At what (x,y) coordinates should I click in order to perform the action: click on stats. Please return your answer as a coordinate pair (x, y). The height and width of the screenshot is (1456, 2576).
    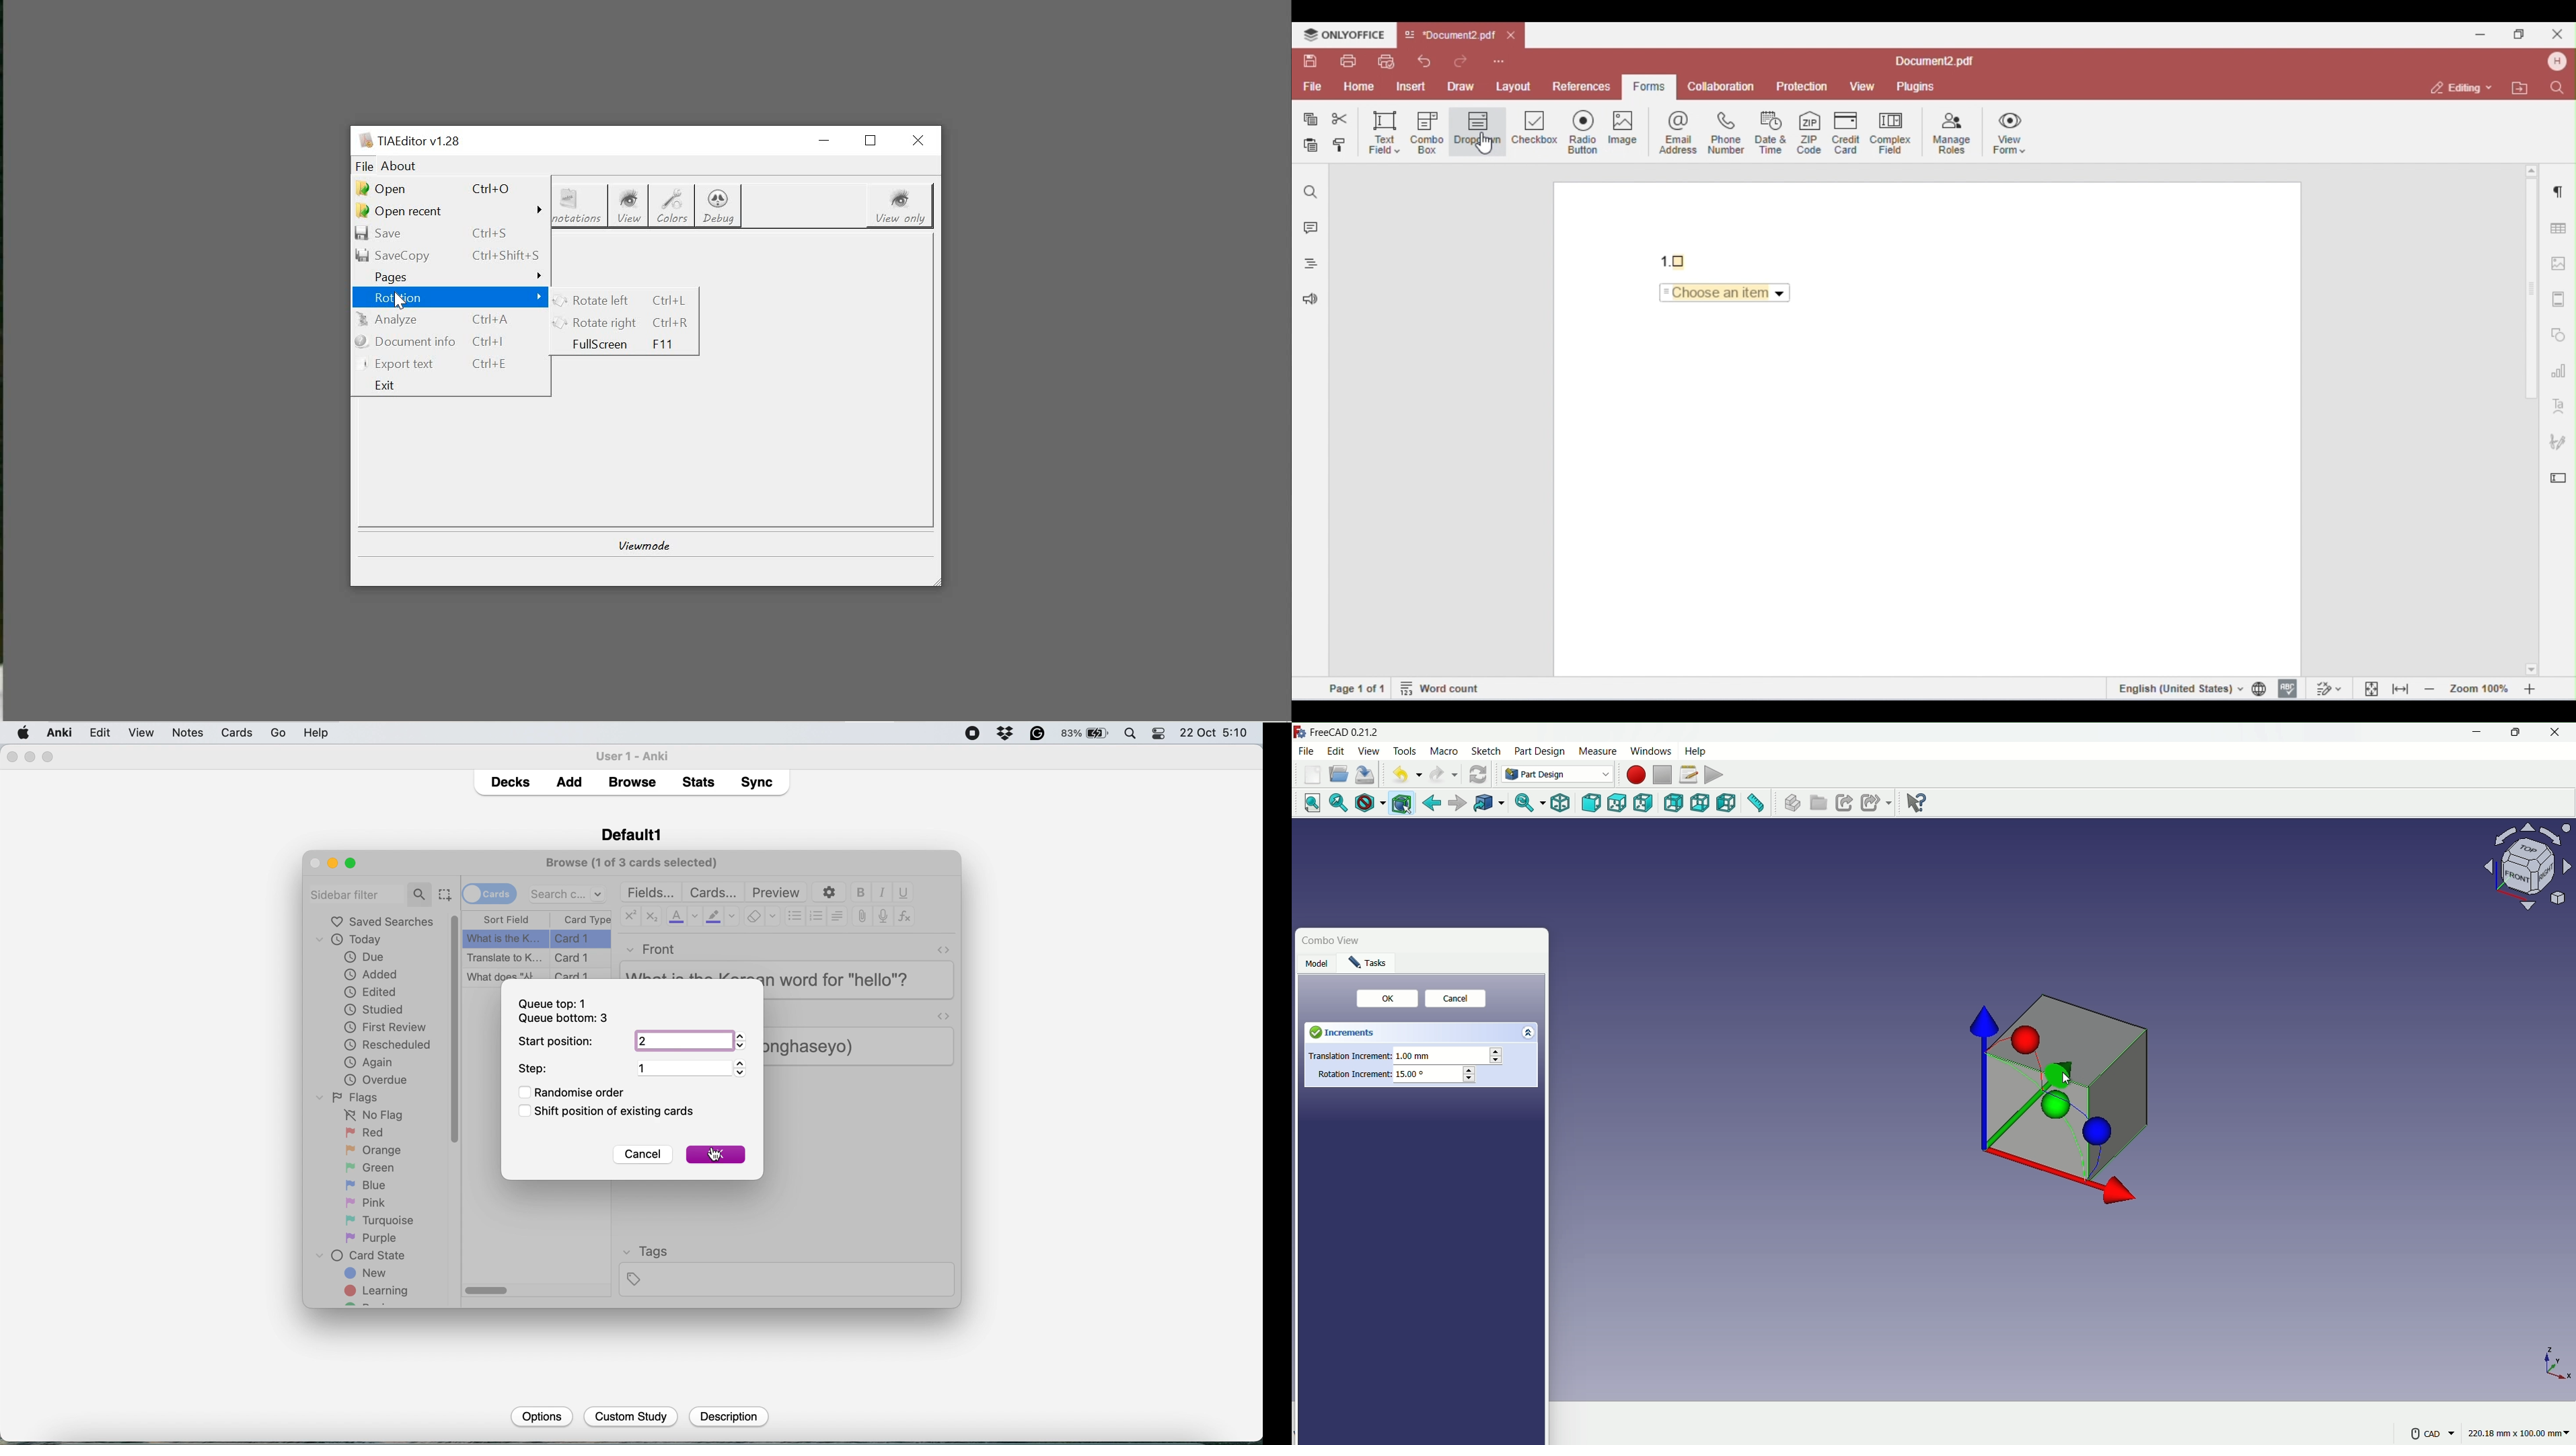
    Looking at the image, I should click on (701, 781).